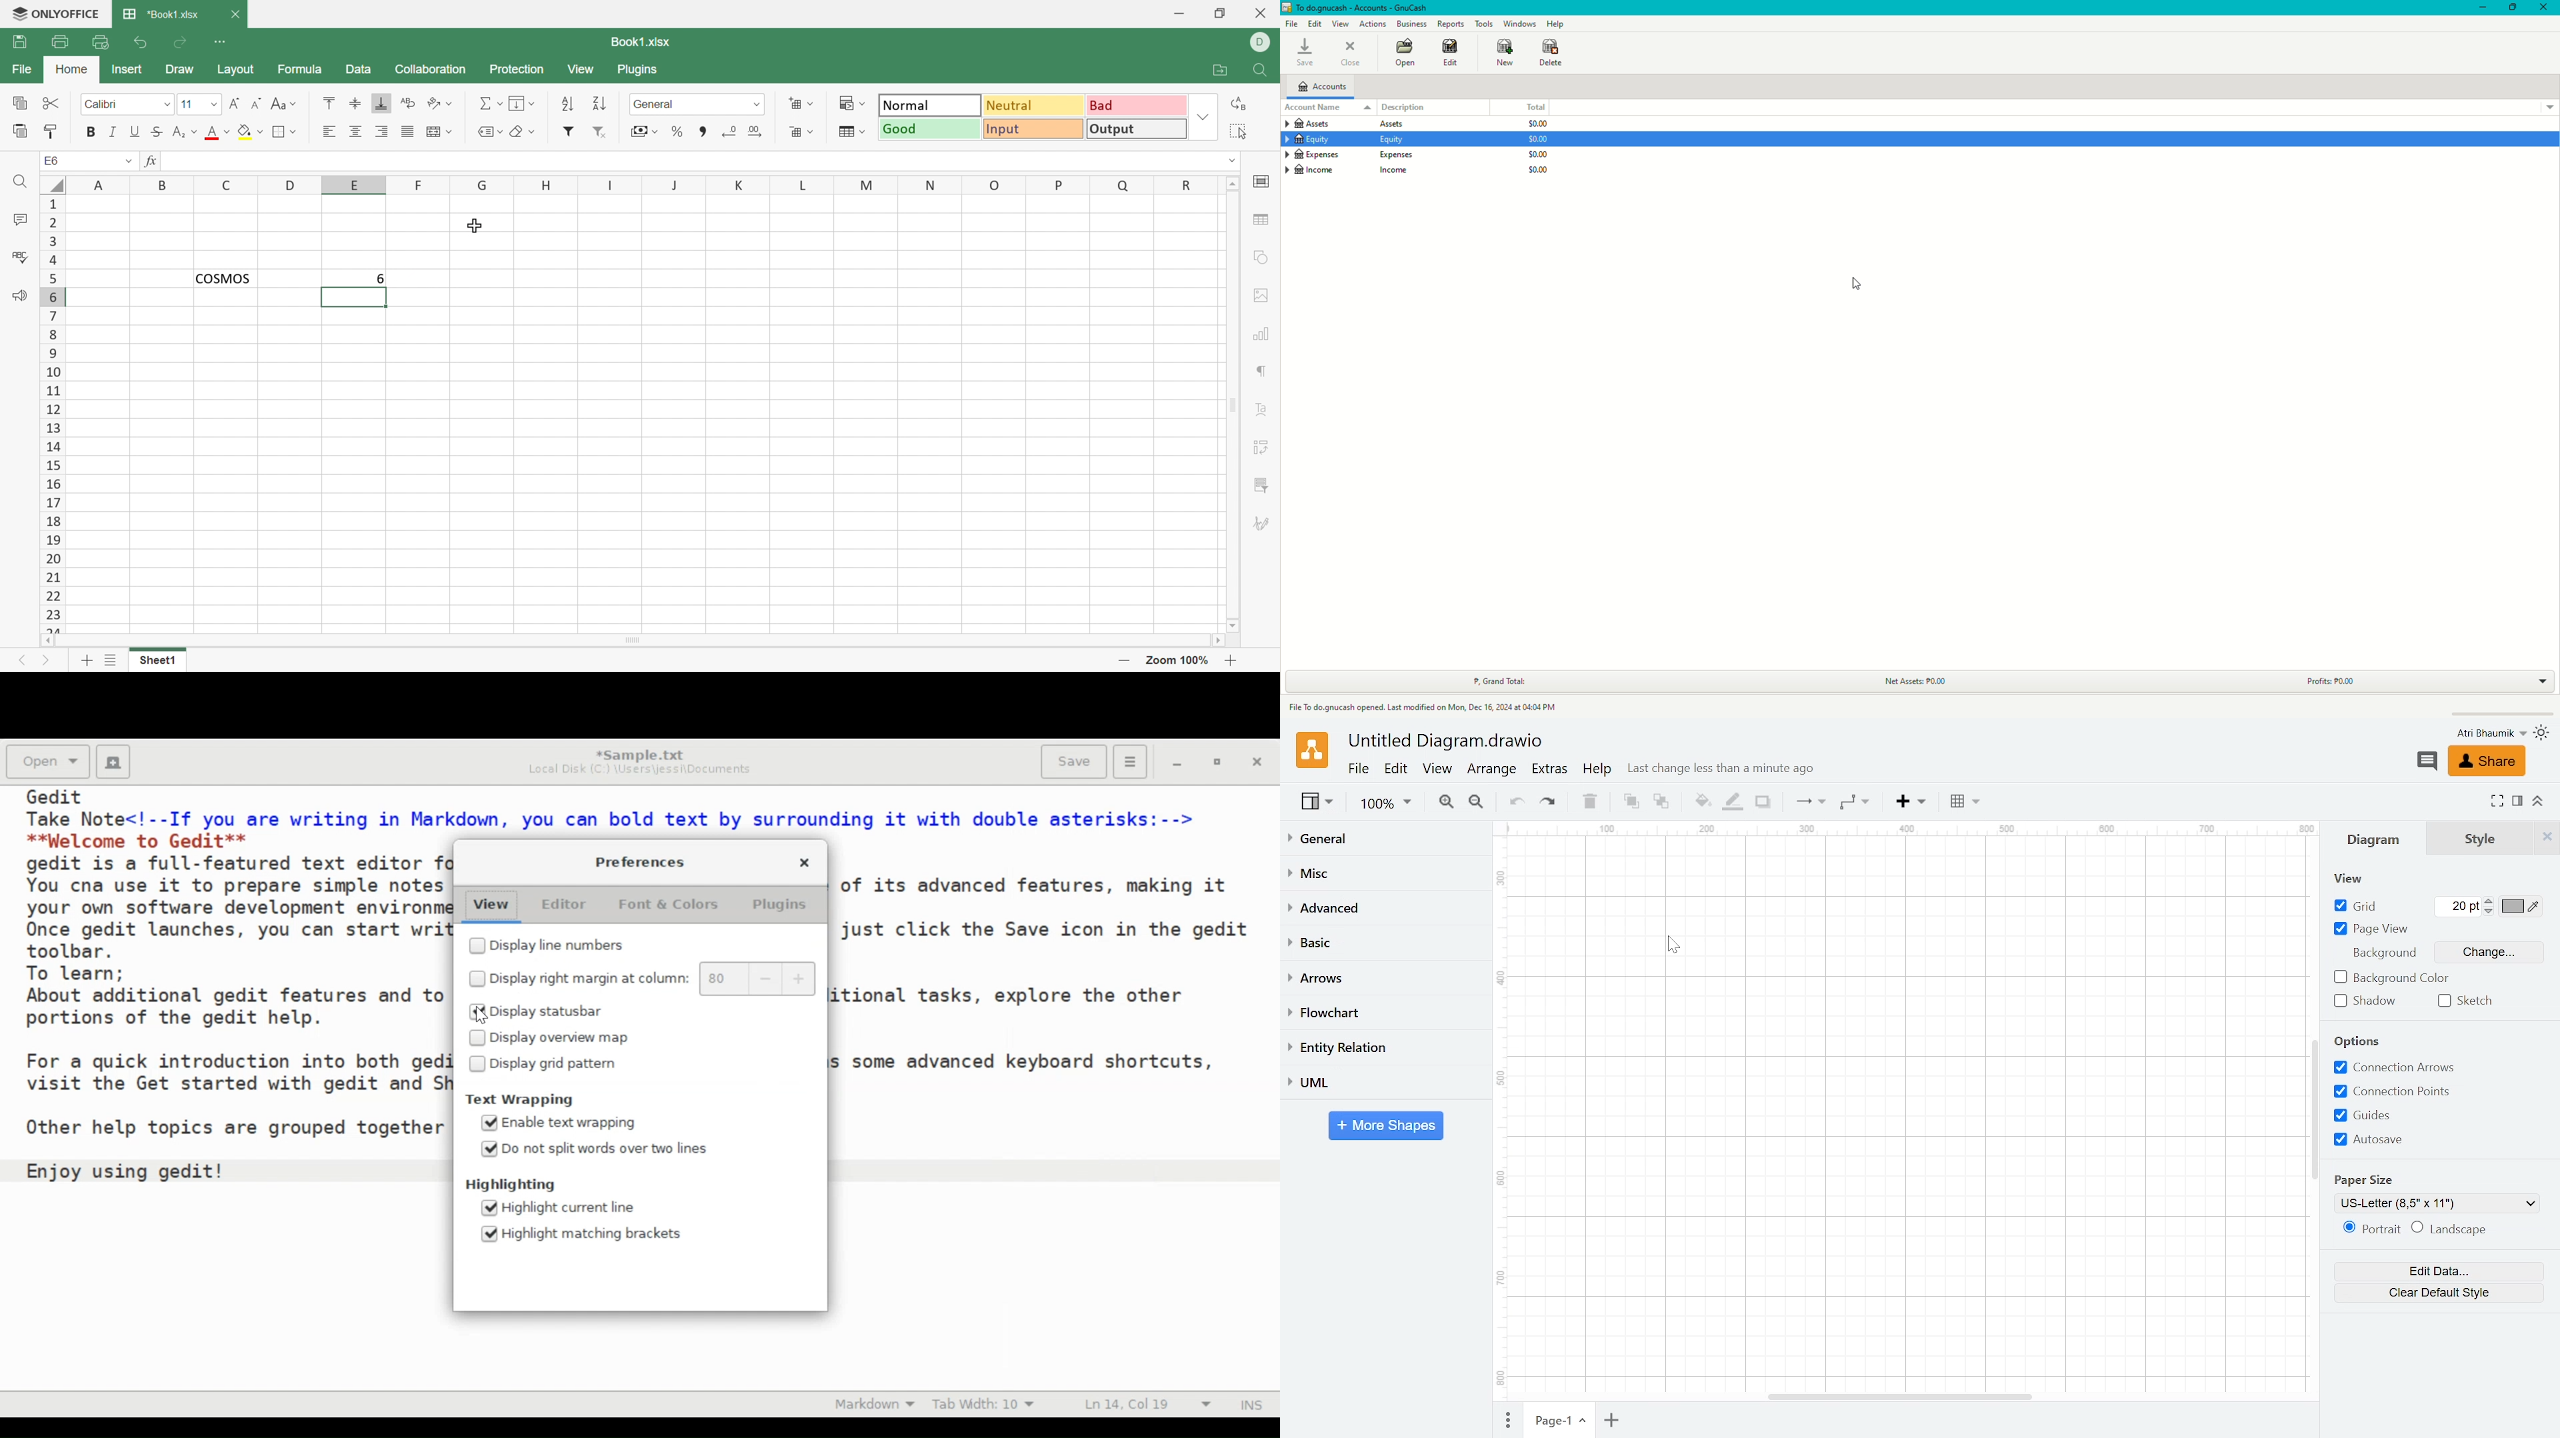 The height and width of the screenshot is (1456, 2576). What do you see at coordinates (929, 129) in the screenshot?
I see `Good` at bounding box center [929, 129].